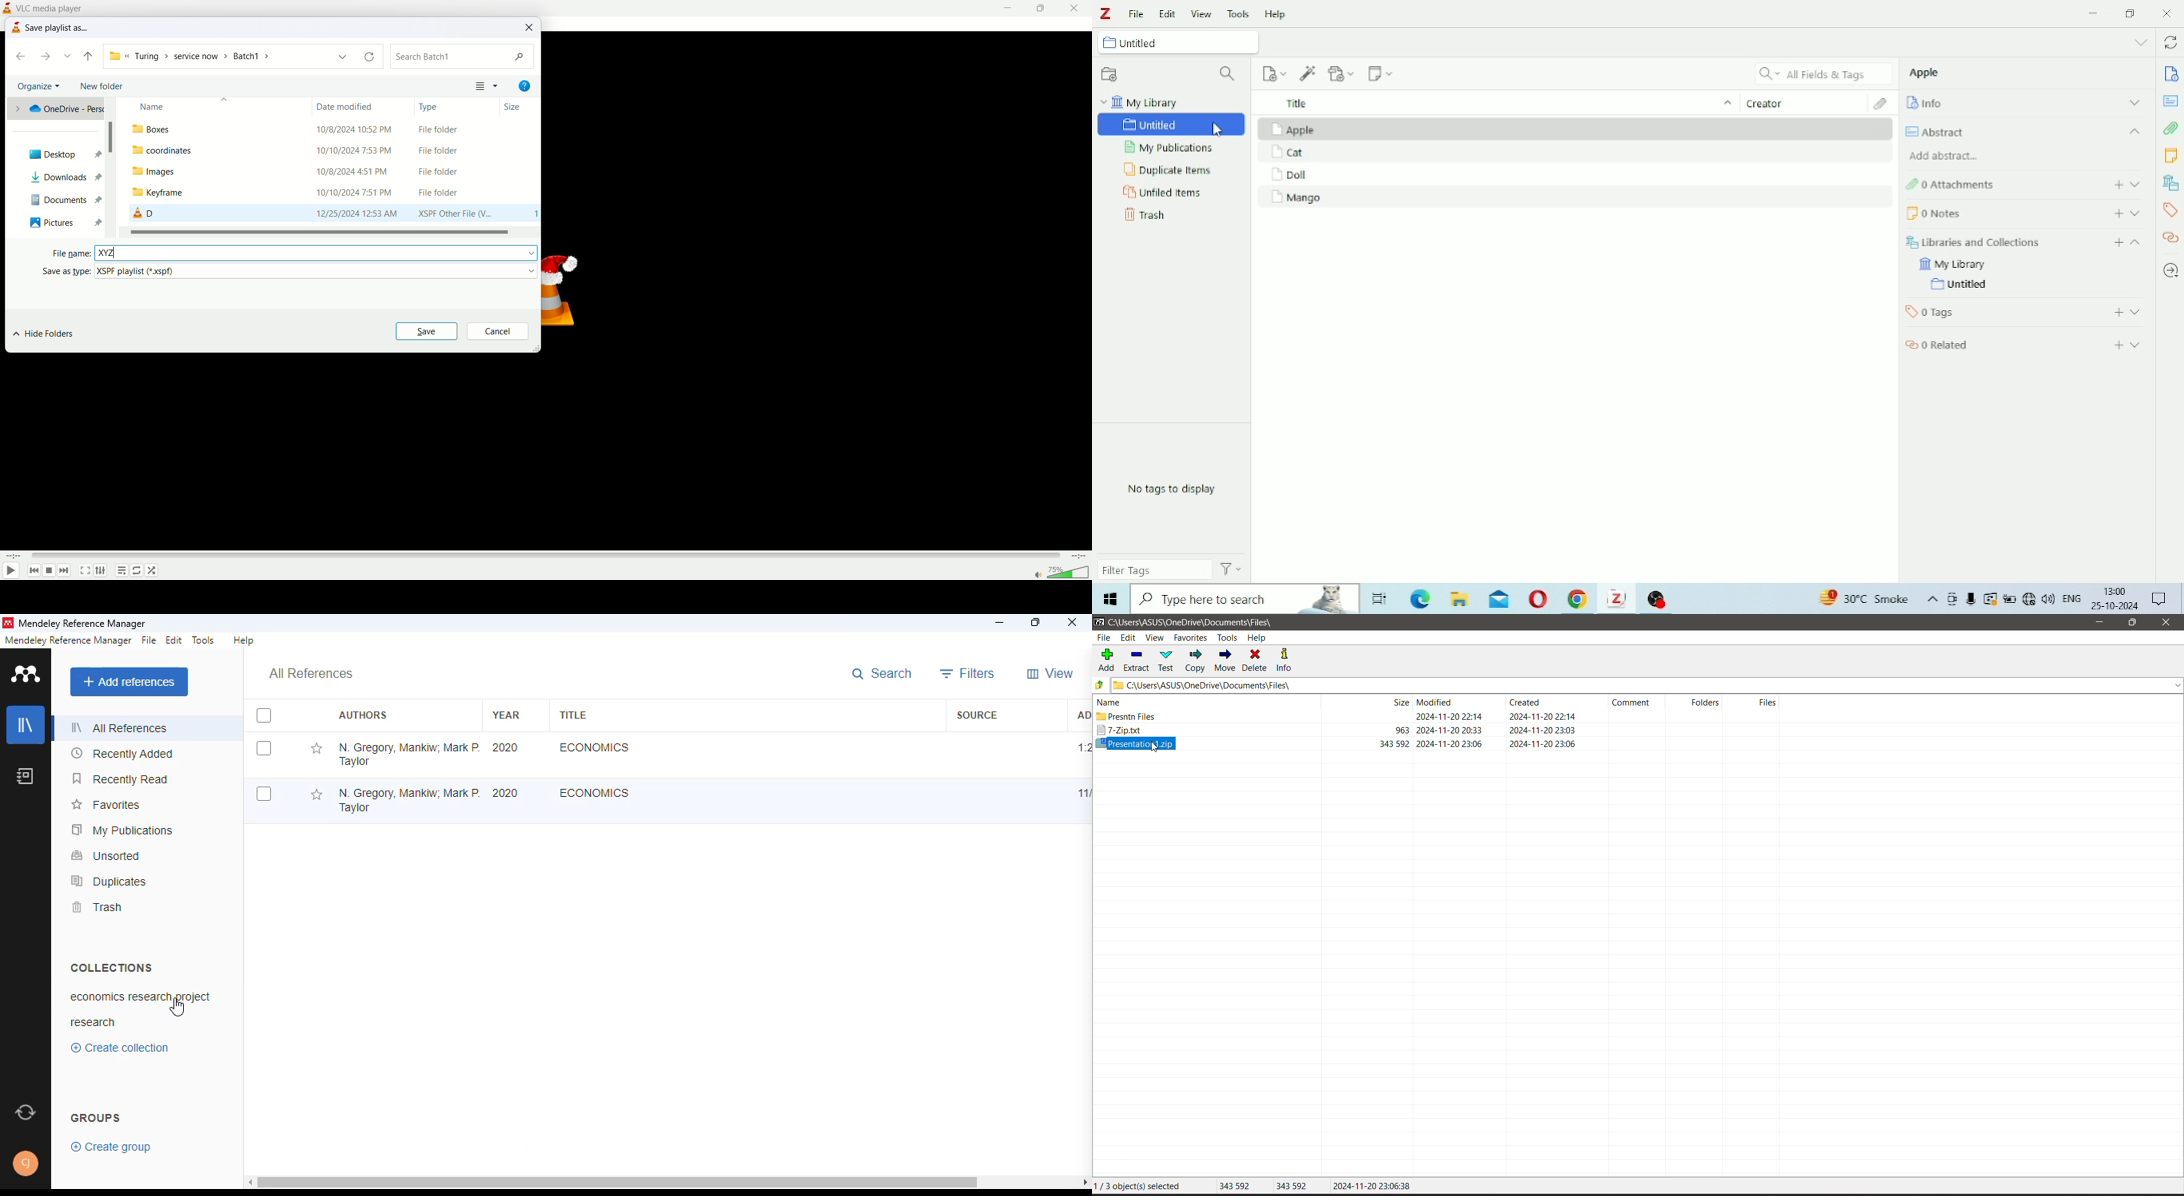 Image resolution: width=2184 pixels, height=1204 pixels. I want to click on Tags, so click(1929, 312).